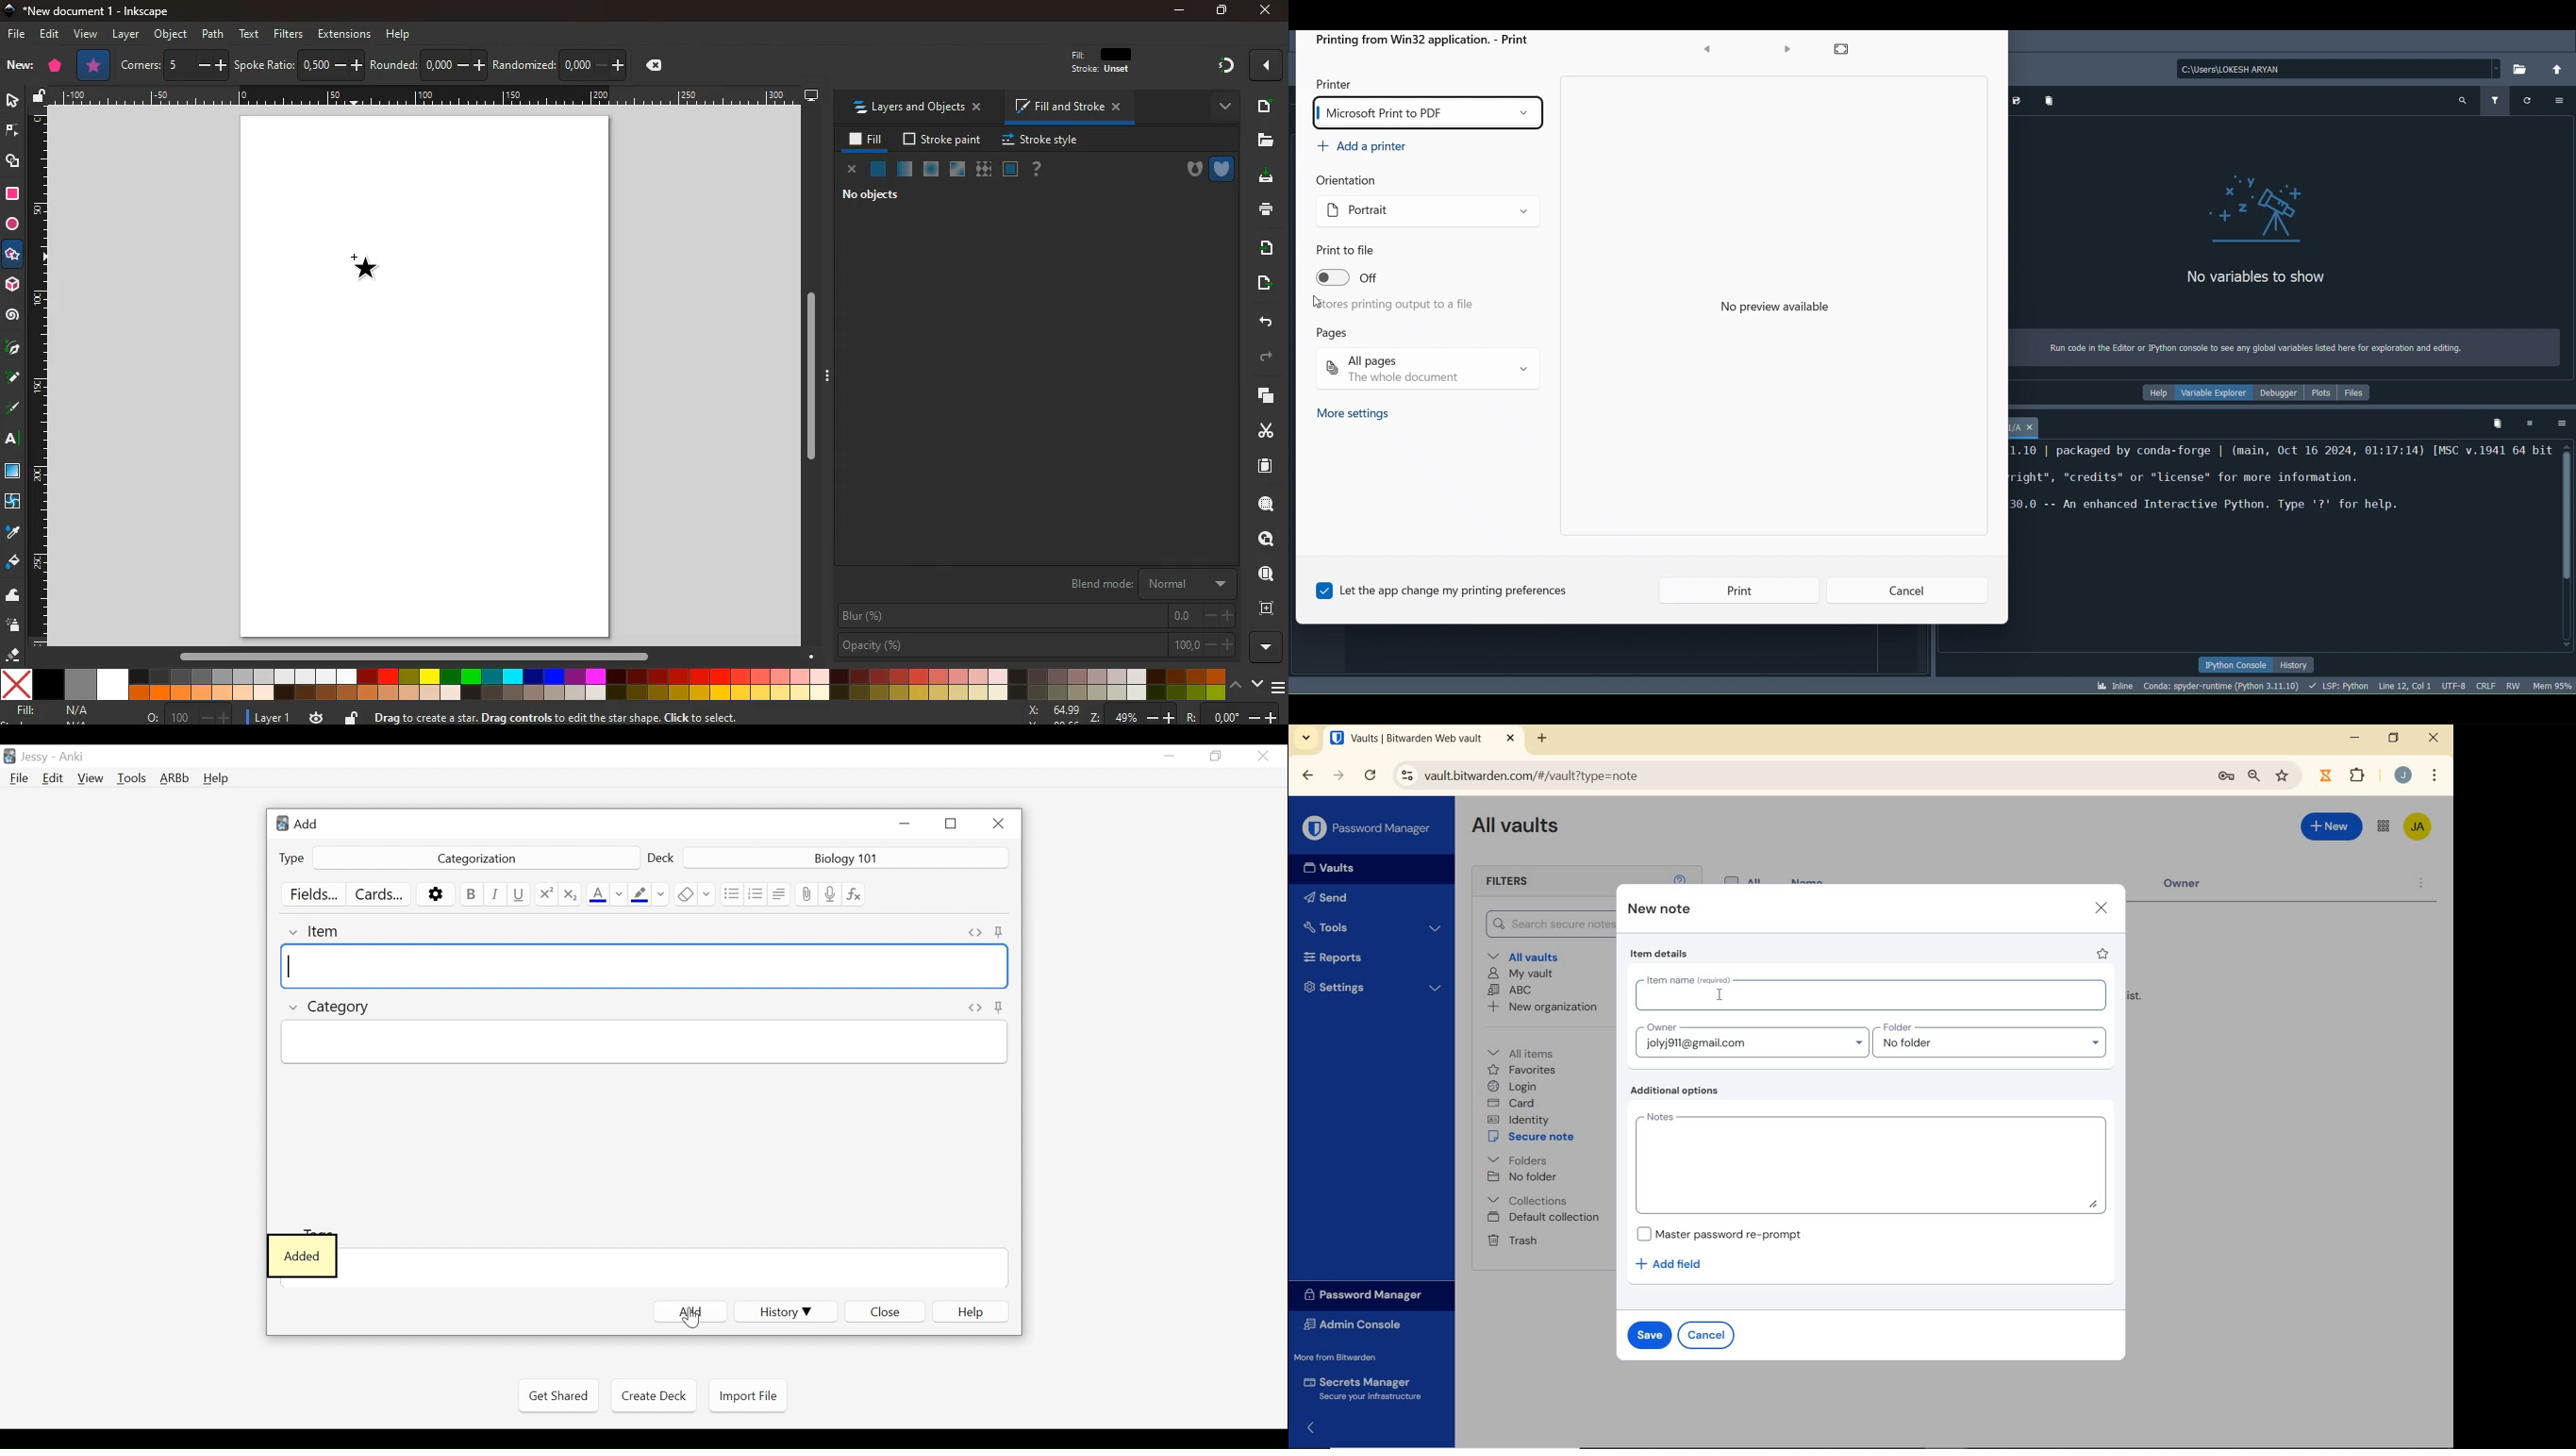 This screenshot has height=1456, width=2576. I want to click on frame, so click(1009, 168).